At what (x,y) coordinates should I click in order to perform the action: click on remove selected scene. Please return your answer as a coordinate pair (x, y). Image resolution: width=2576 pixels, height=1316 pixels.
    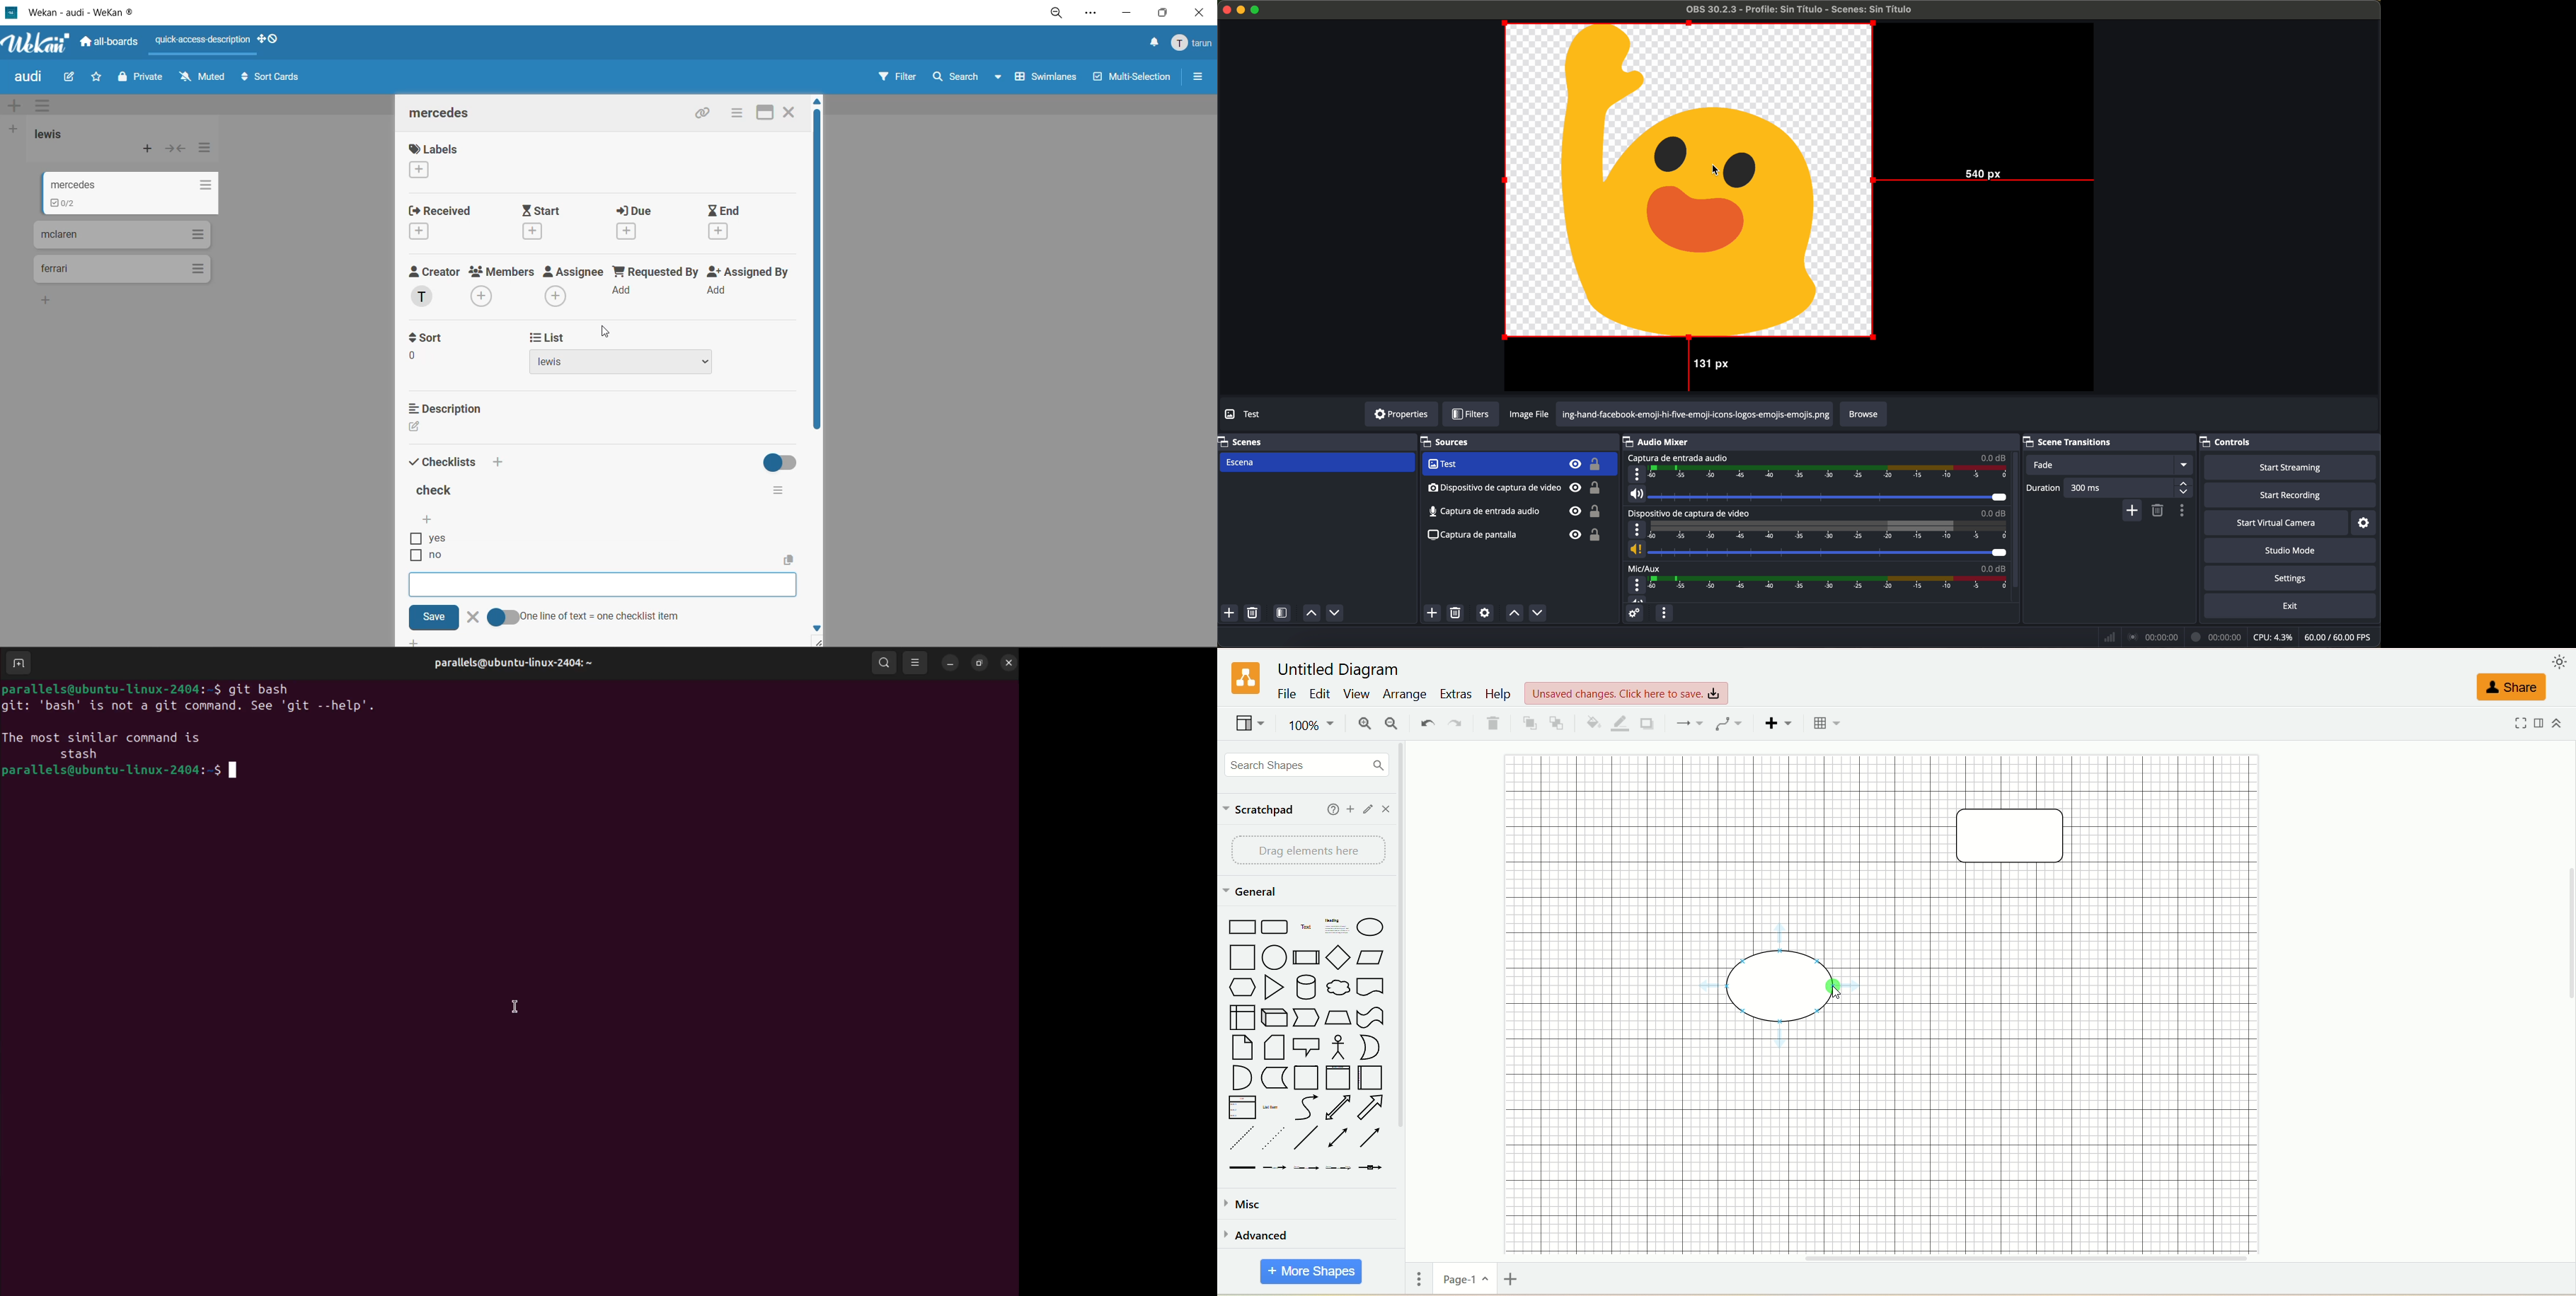
    Looking at the image, I should click on (1252, 613).